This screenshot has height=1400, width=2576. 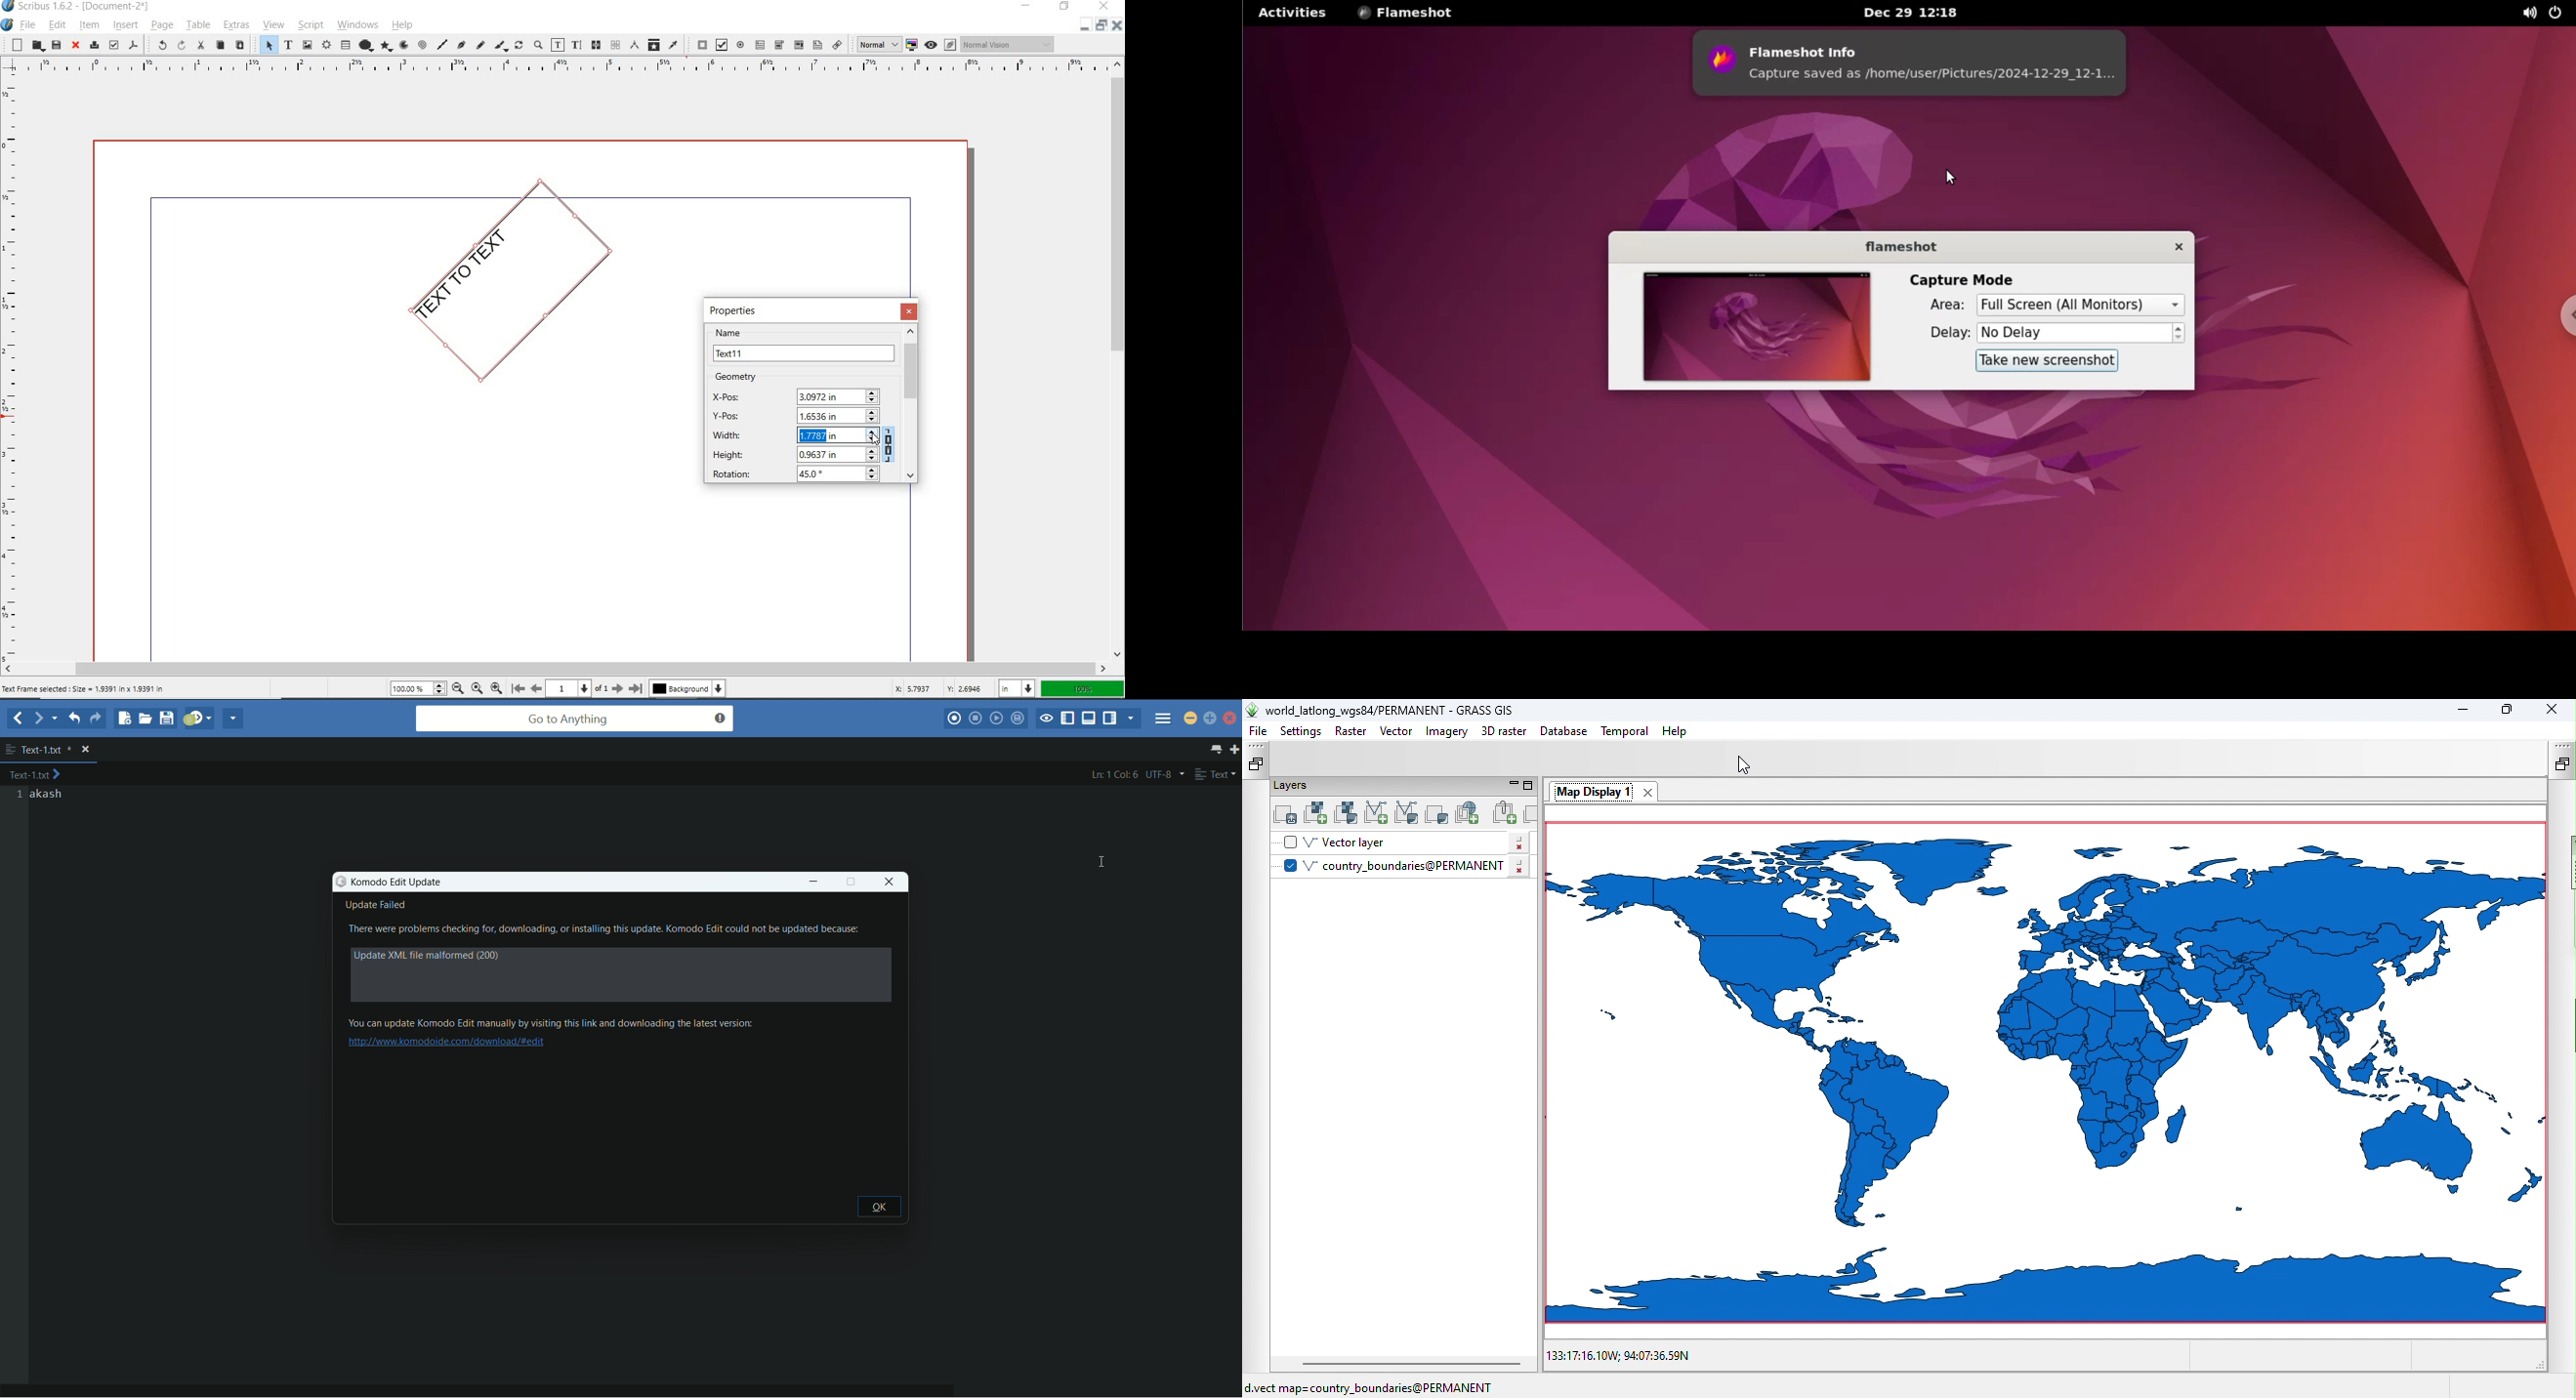 What do you see at coordinates (736, 310) in the screenshot?
I see `PROPERTIES` at bounding box center [736, 310].